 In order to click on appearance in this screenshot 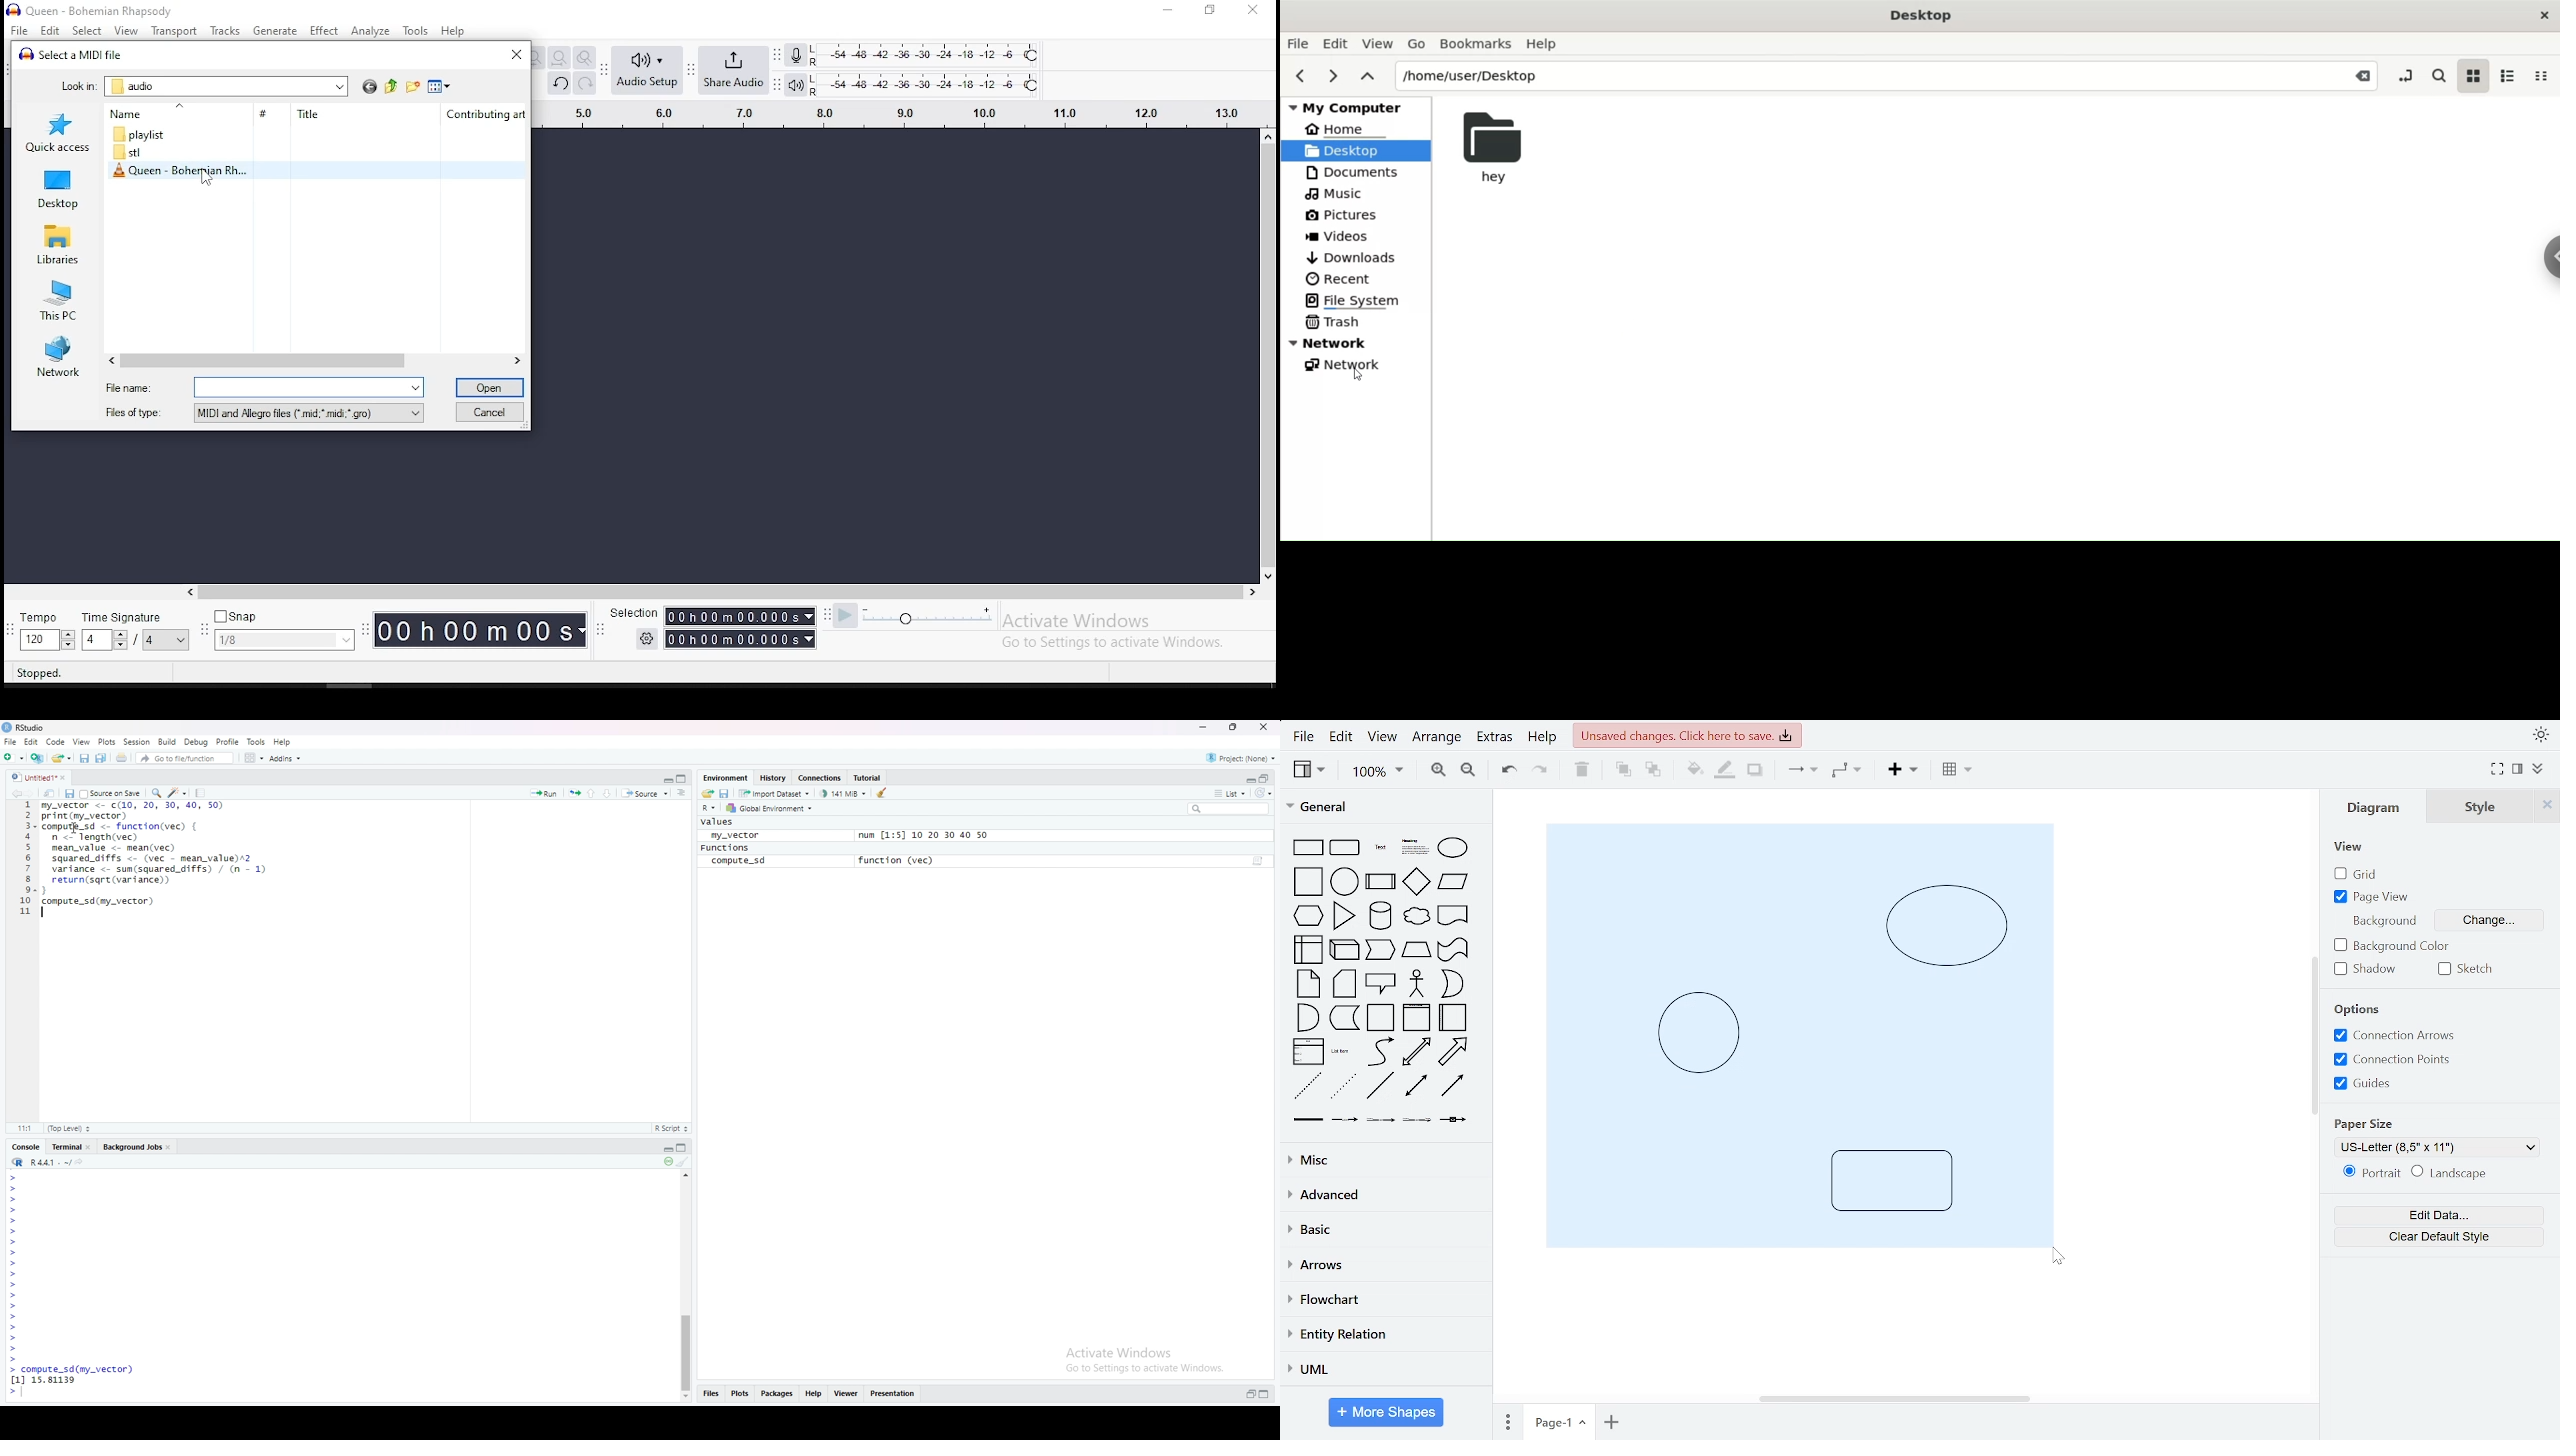, I will do `click(2538, 735)`.